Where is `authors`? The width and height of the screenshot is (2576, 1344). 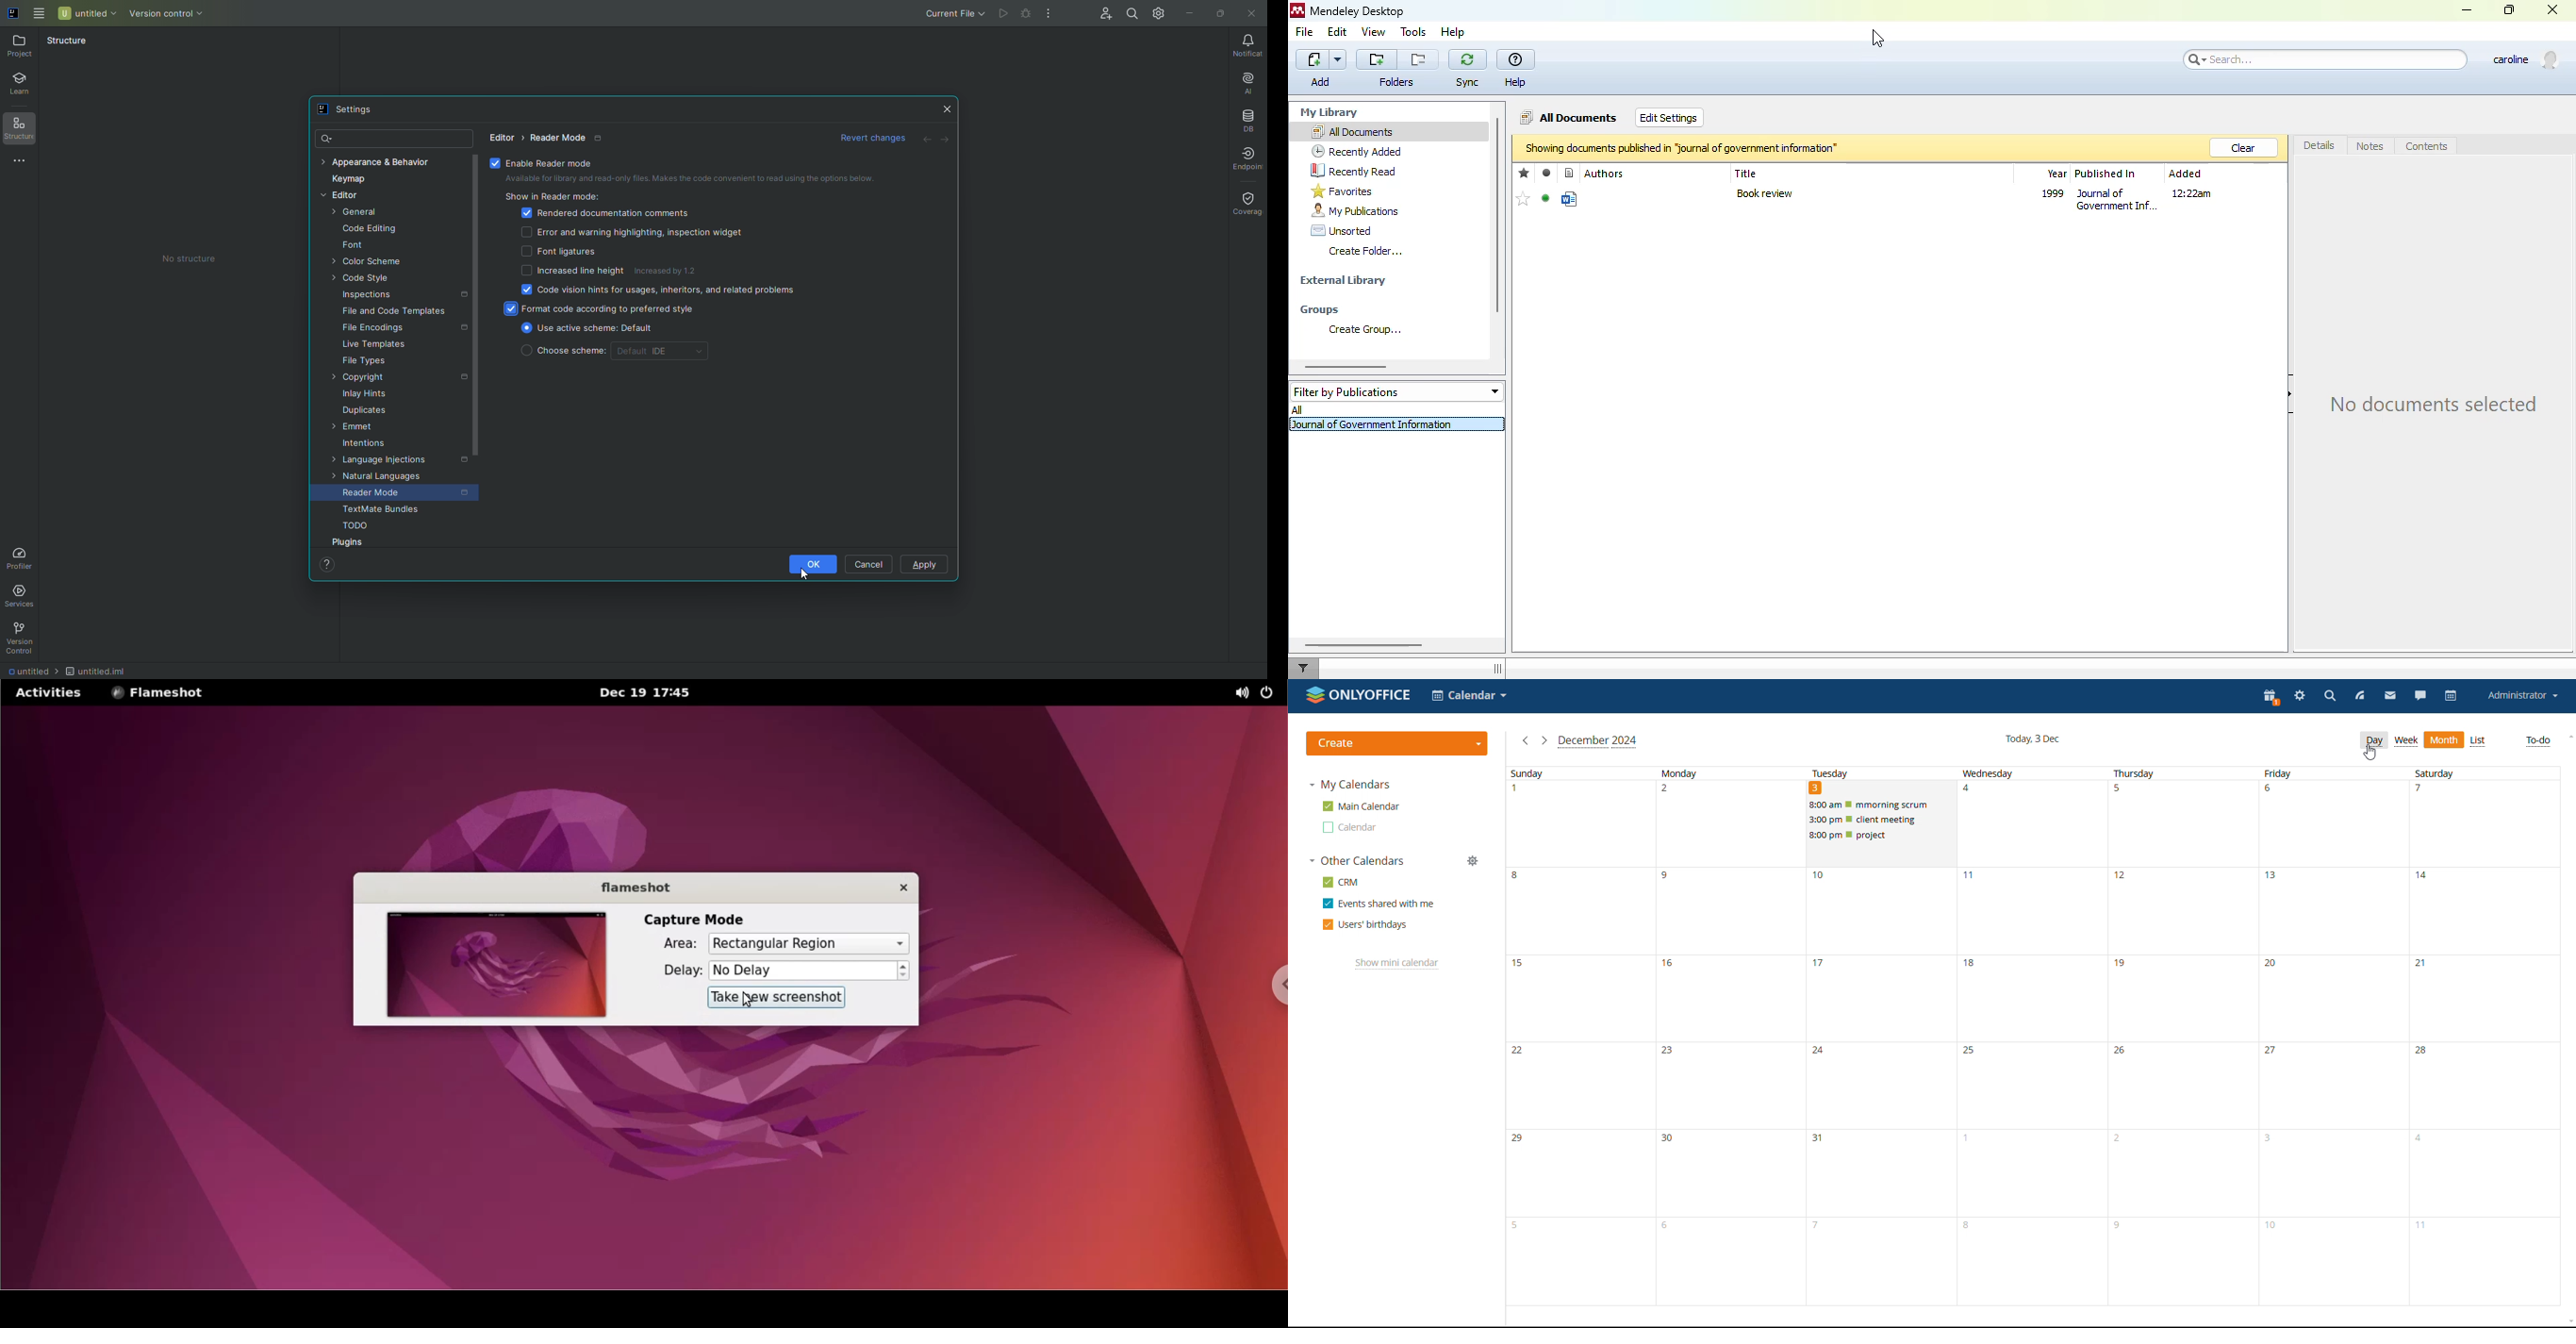 authors is located at coordinates (1606, 173).